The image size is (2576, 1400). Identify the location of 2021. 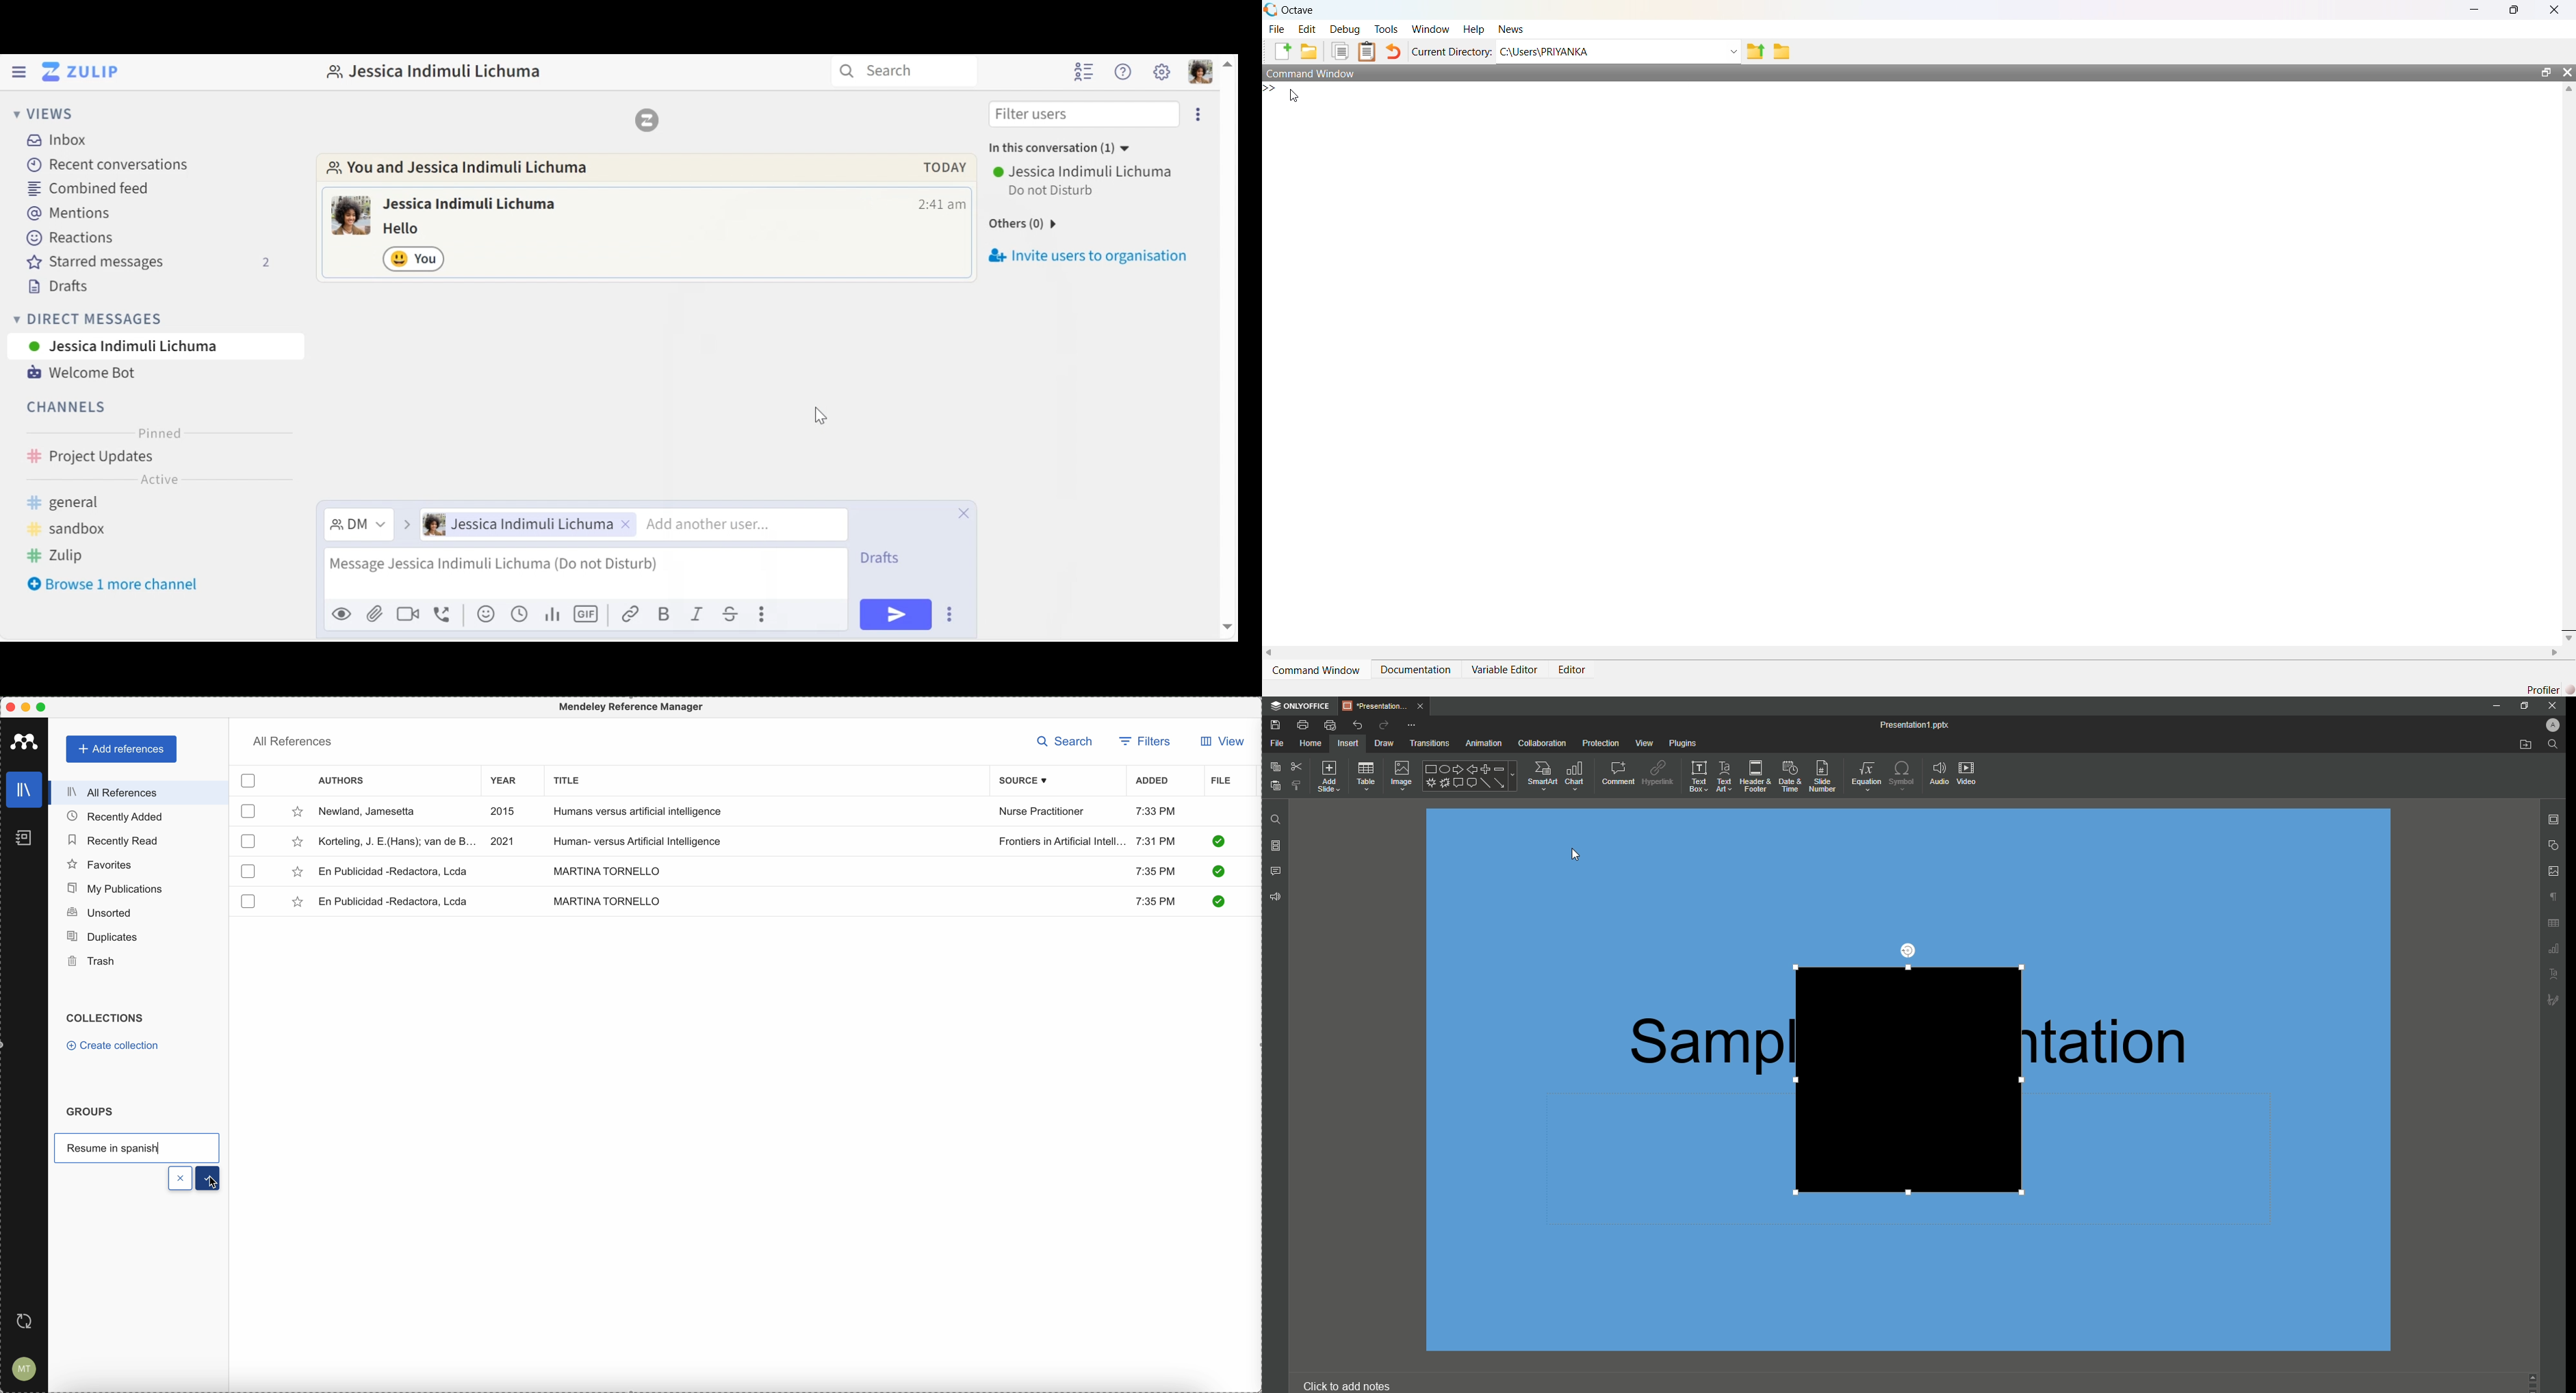
(504, 840).